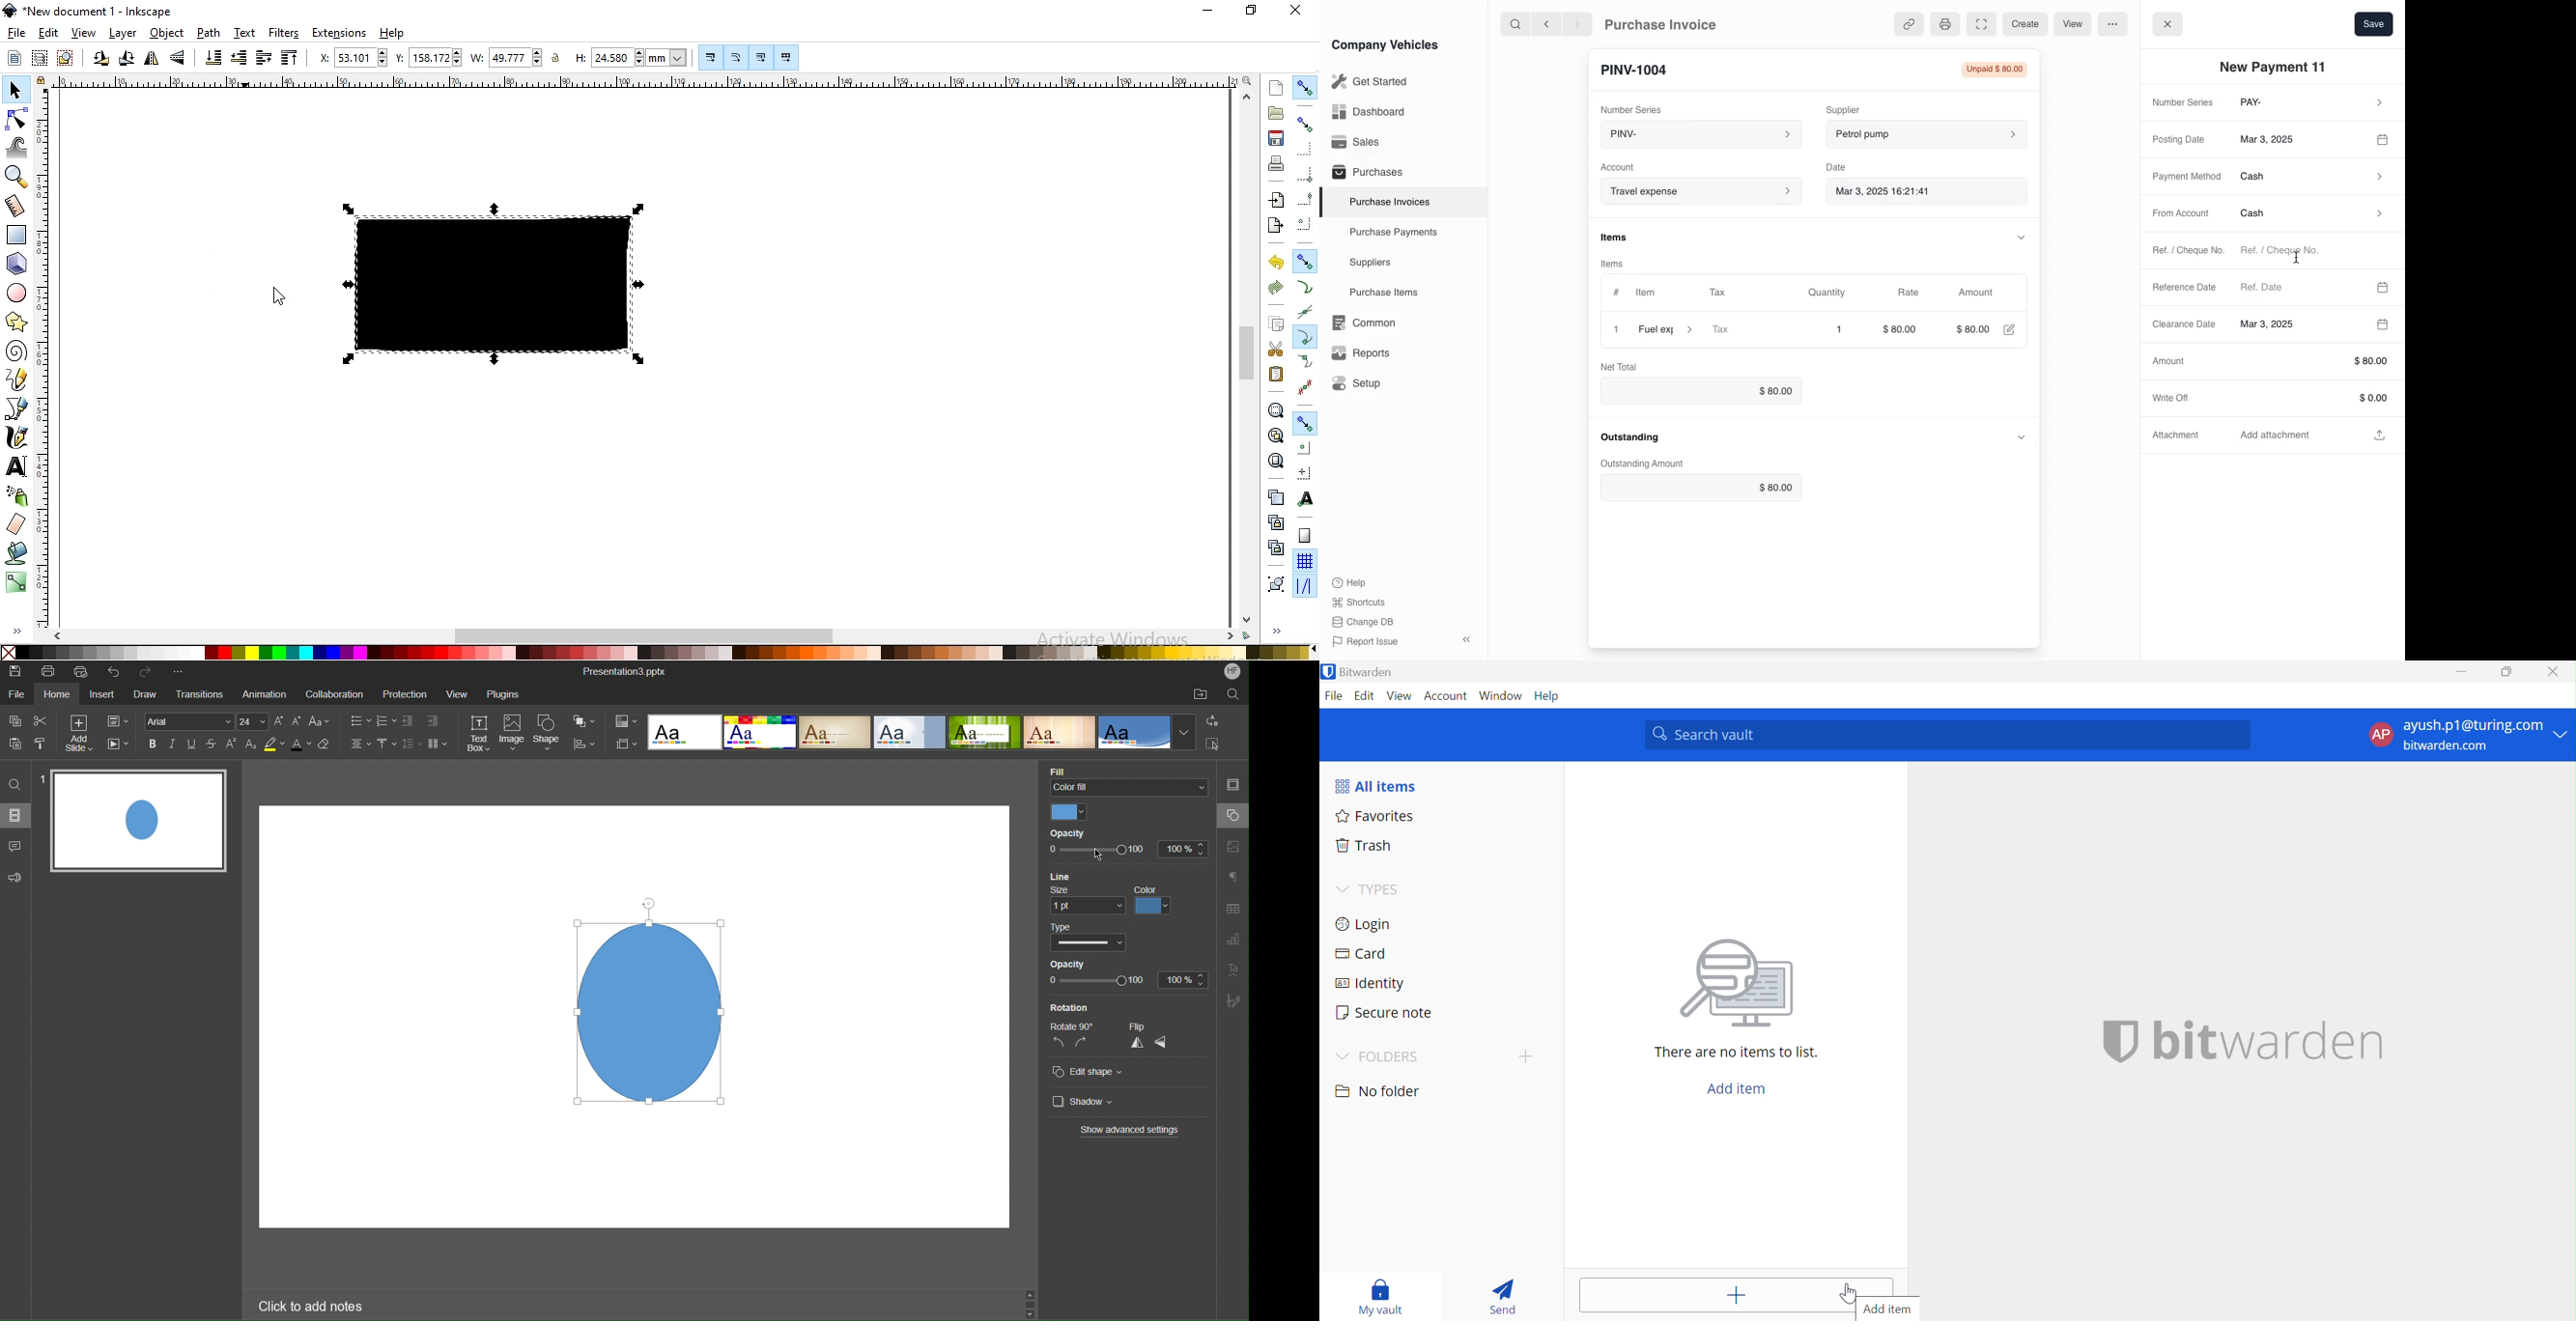  Describe the element at coordinates (1274, 522) in the screenshot. I see `create a clone` at that location.